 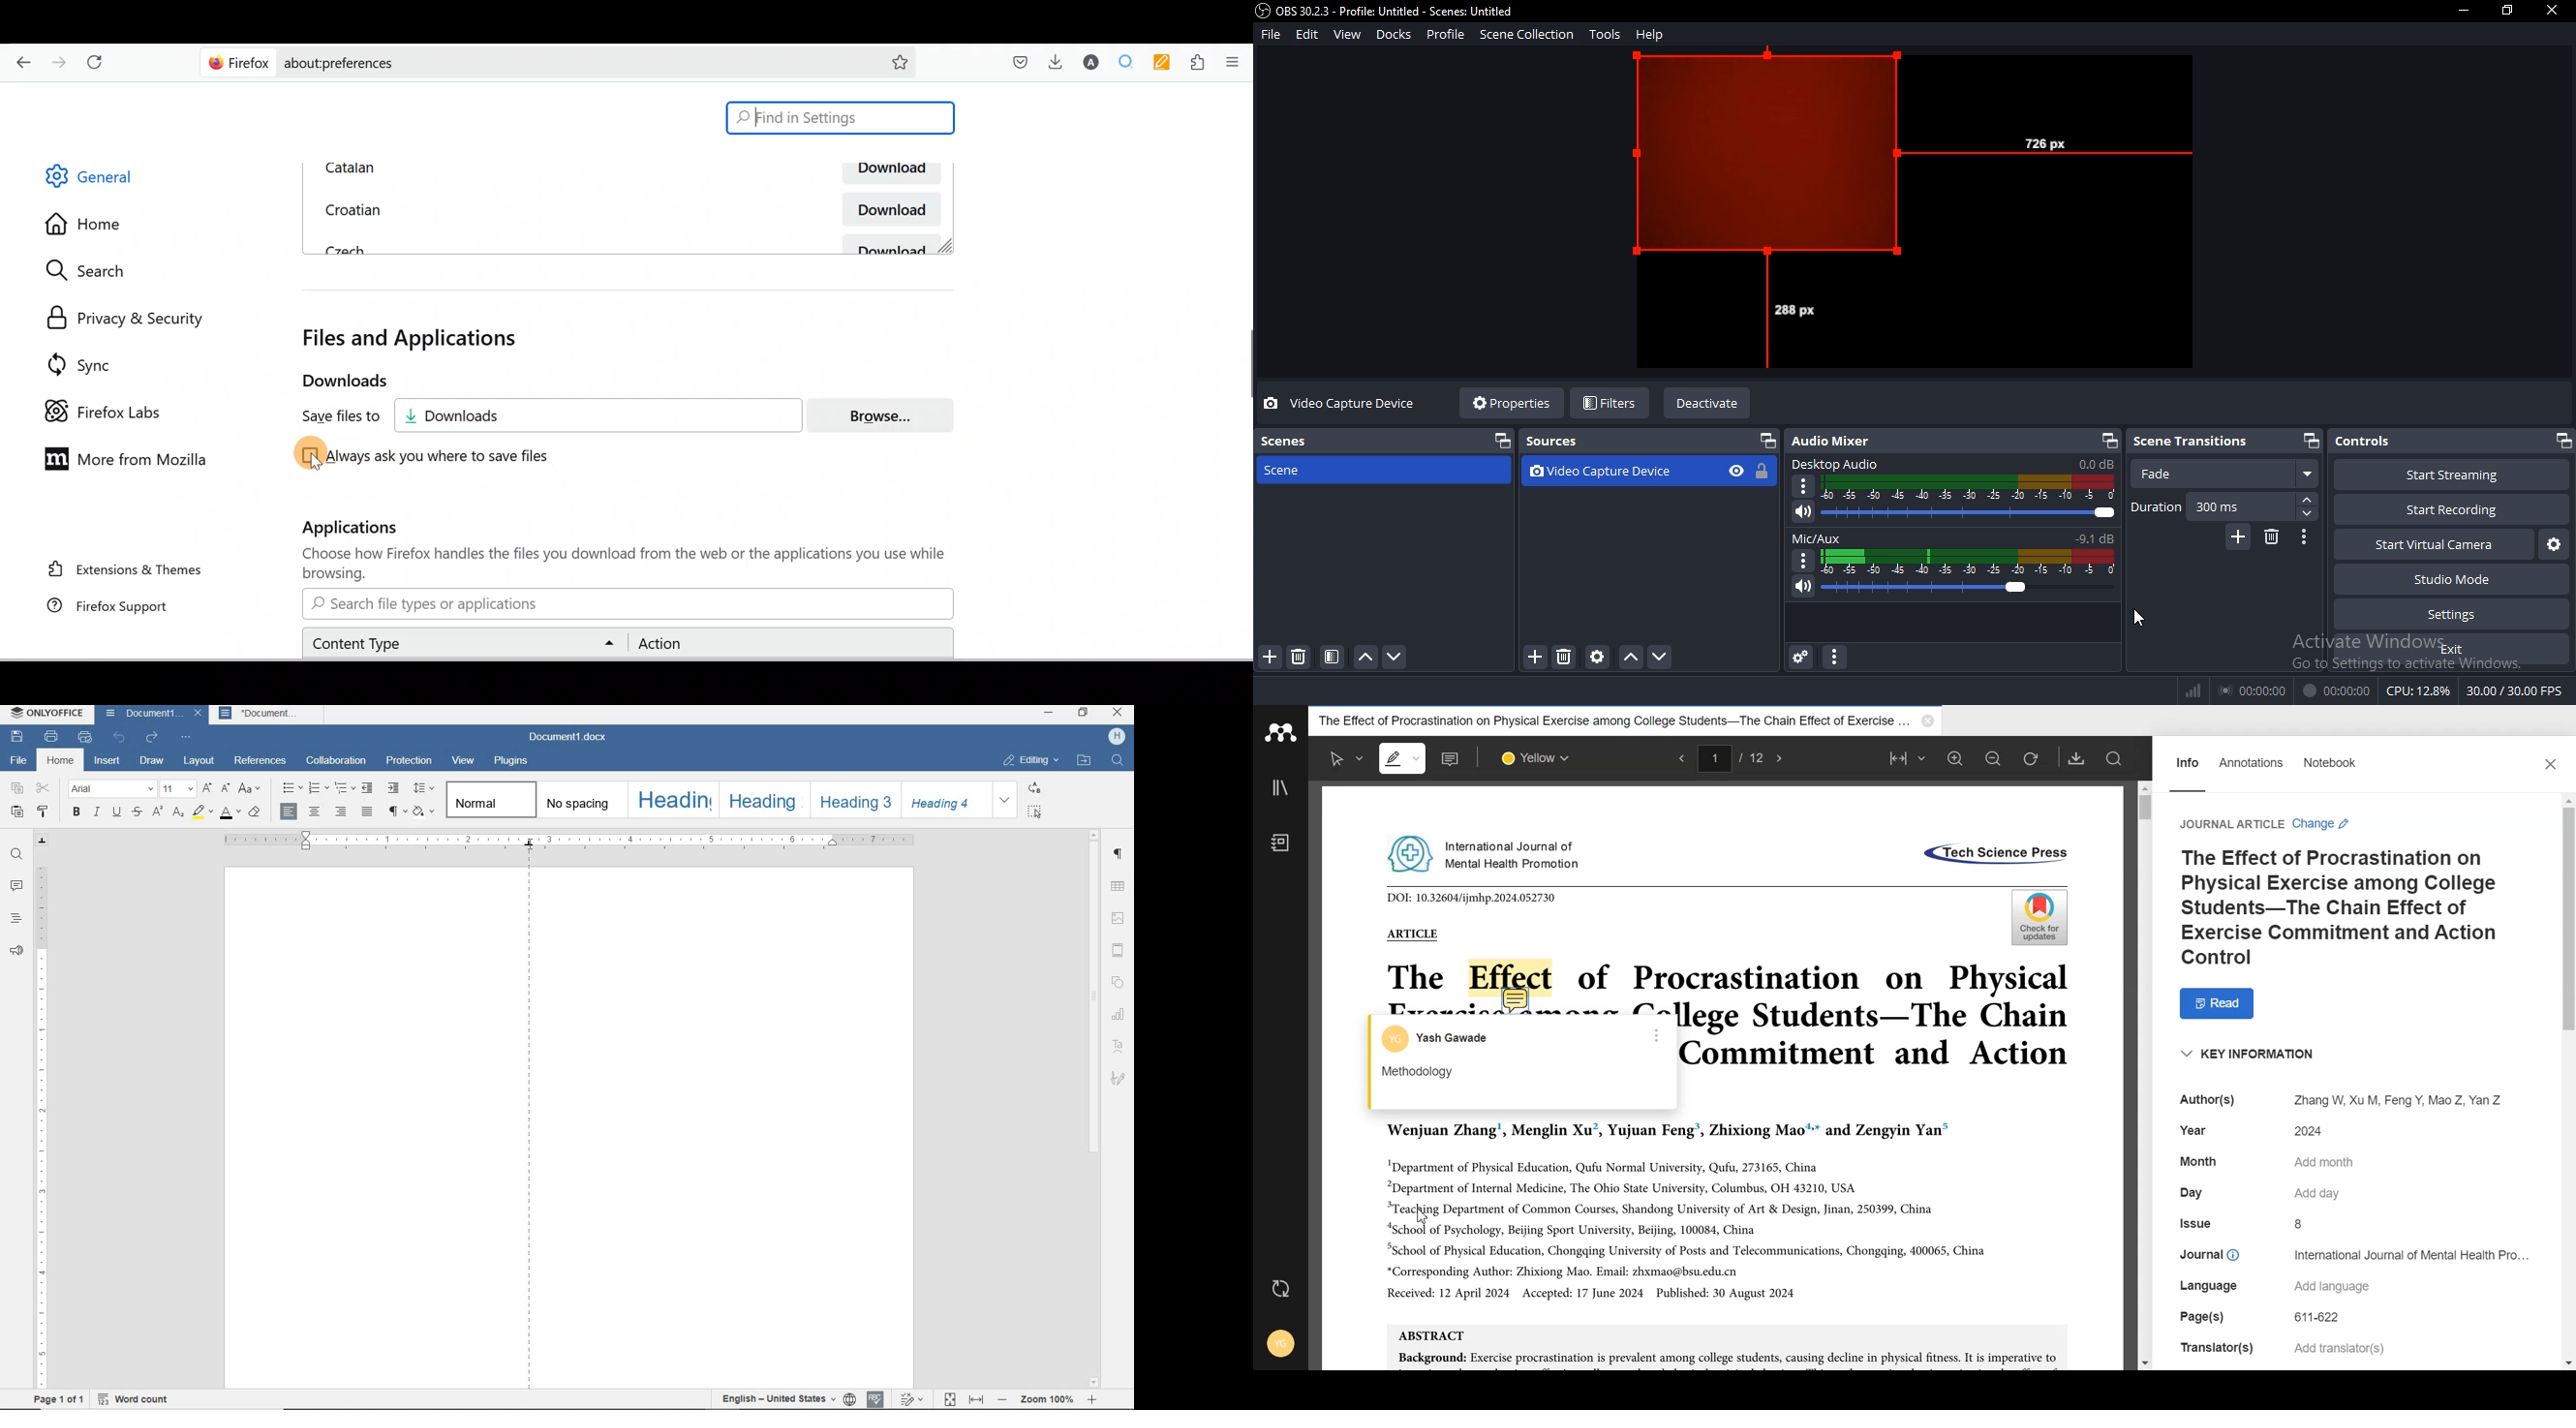 I want to click on DRAW, so click(x=152, y=761).